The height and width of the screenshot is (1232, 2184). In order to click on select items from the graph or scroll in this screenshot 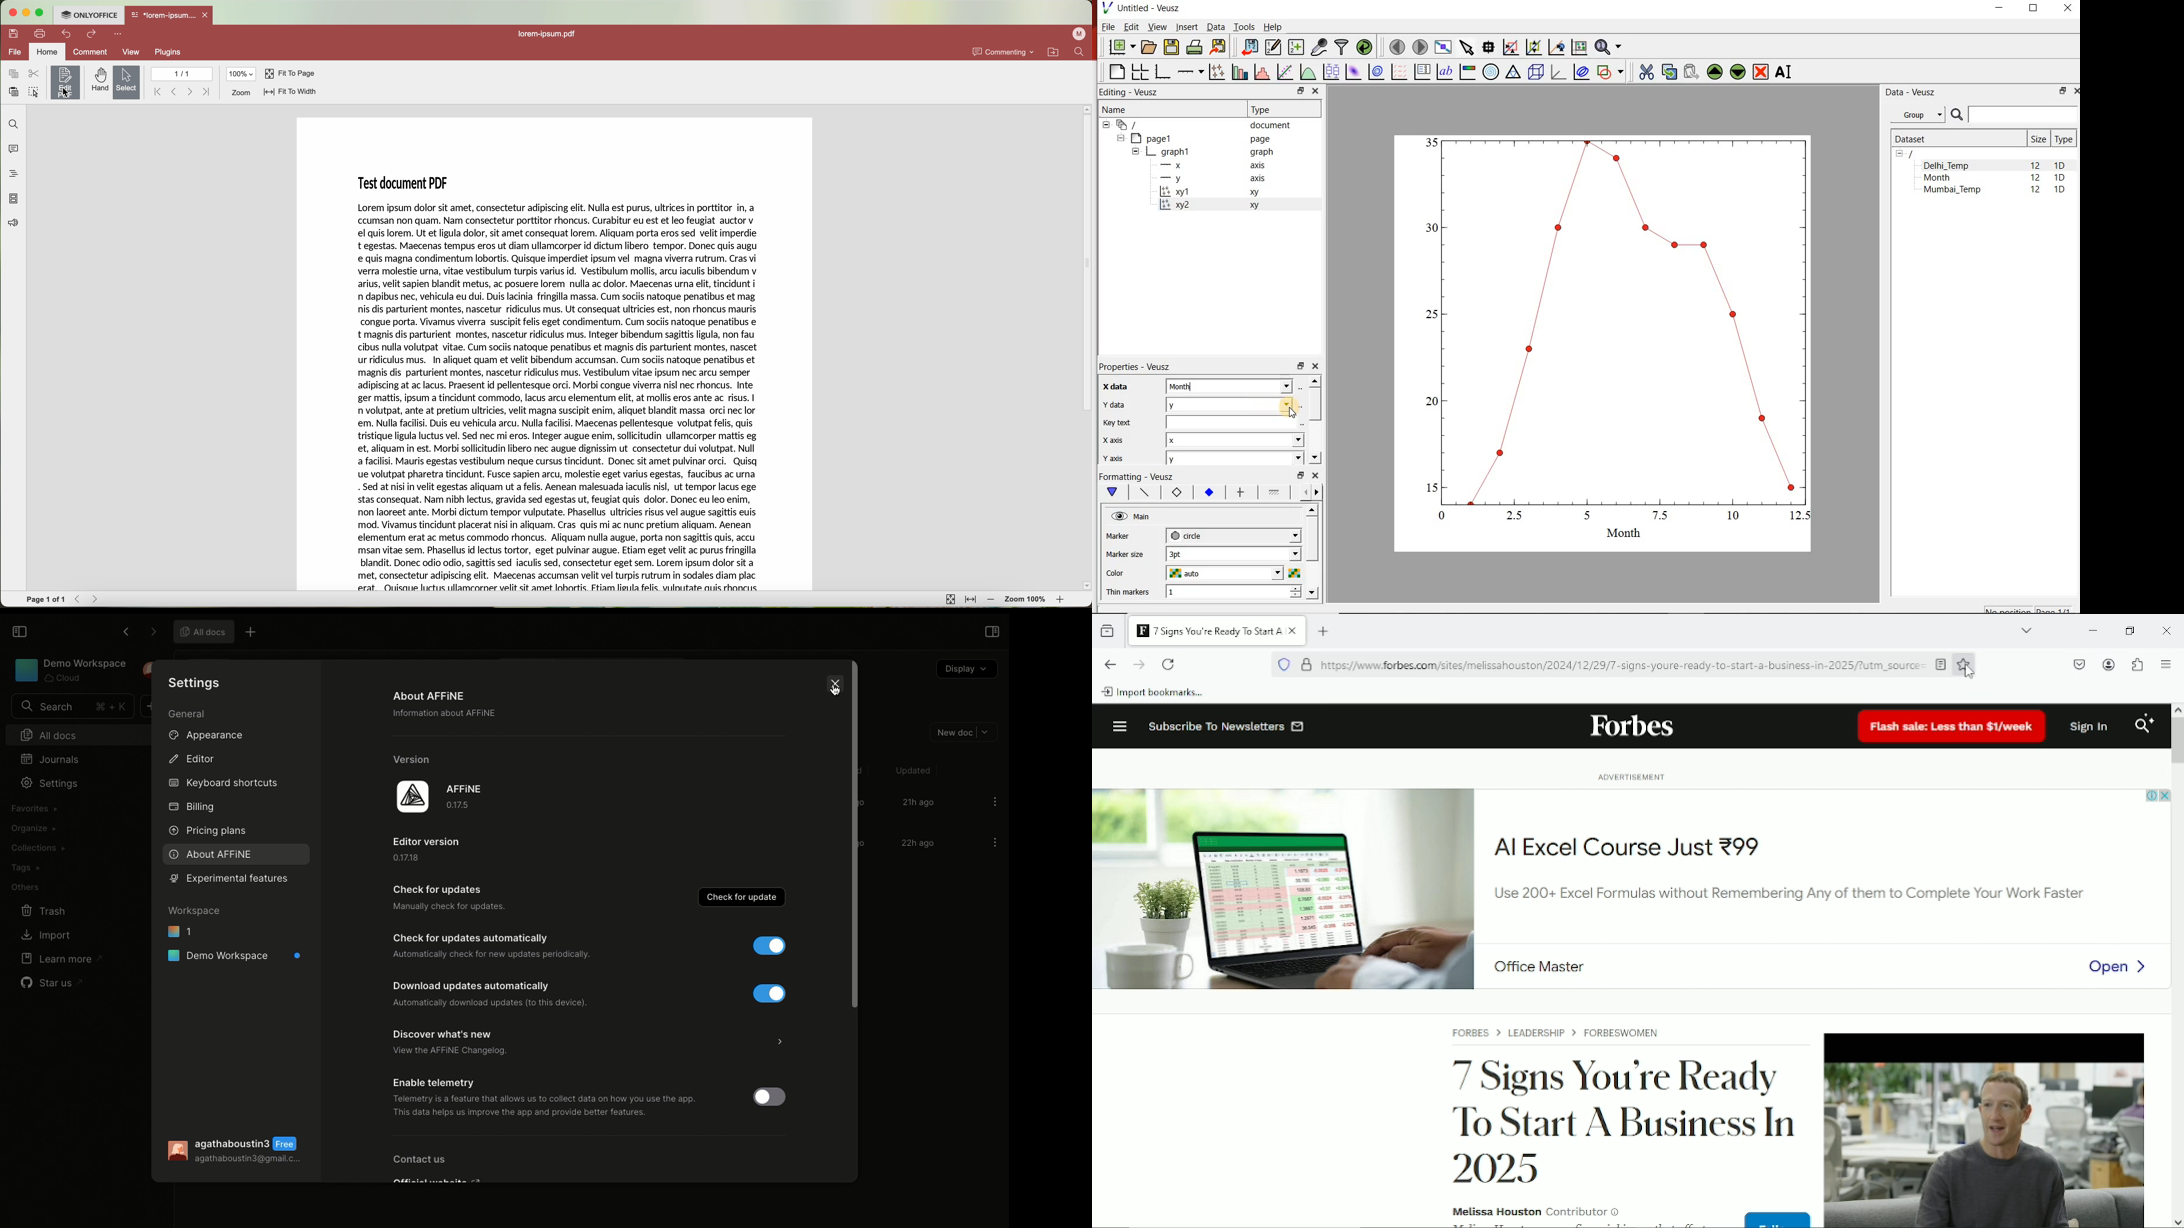, I will do `click(1468, 48)`.